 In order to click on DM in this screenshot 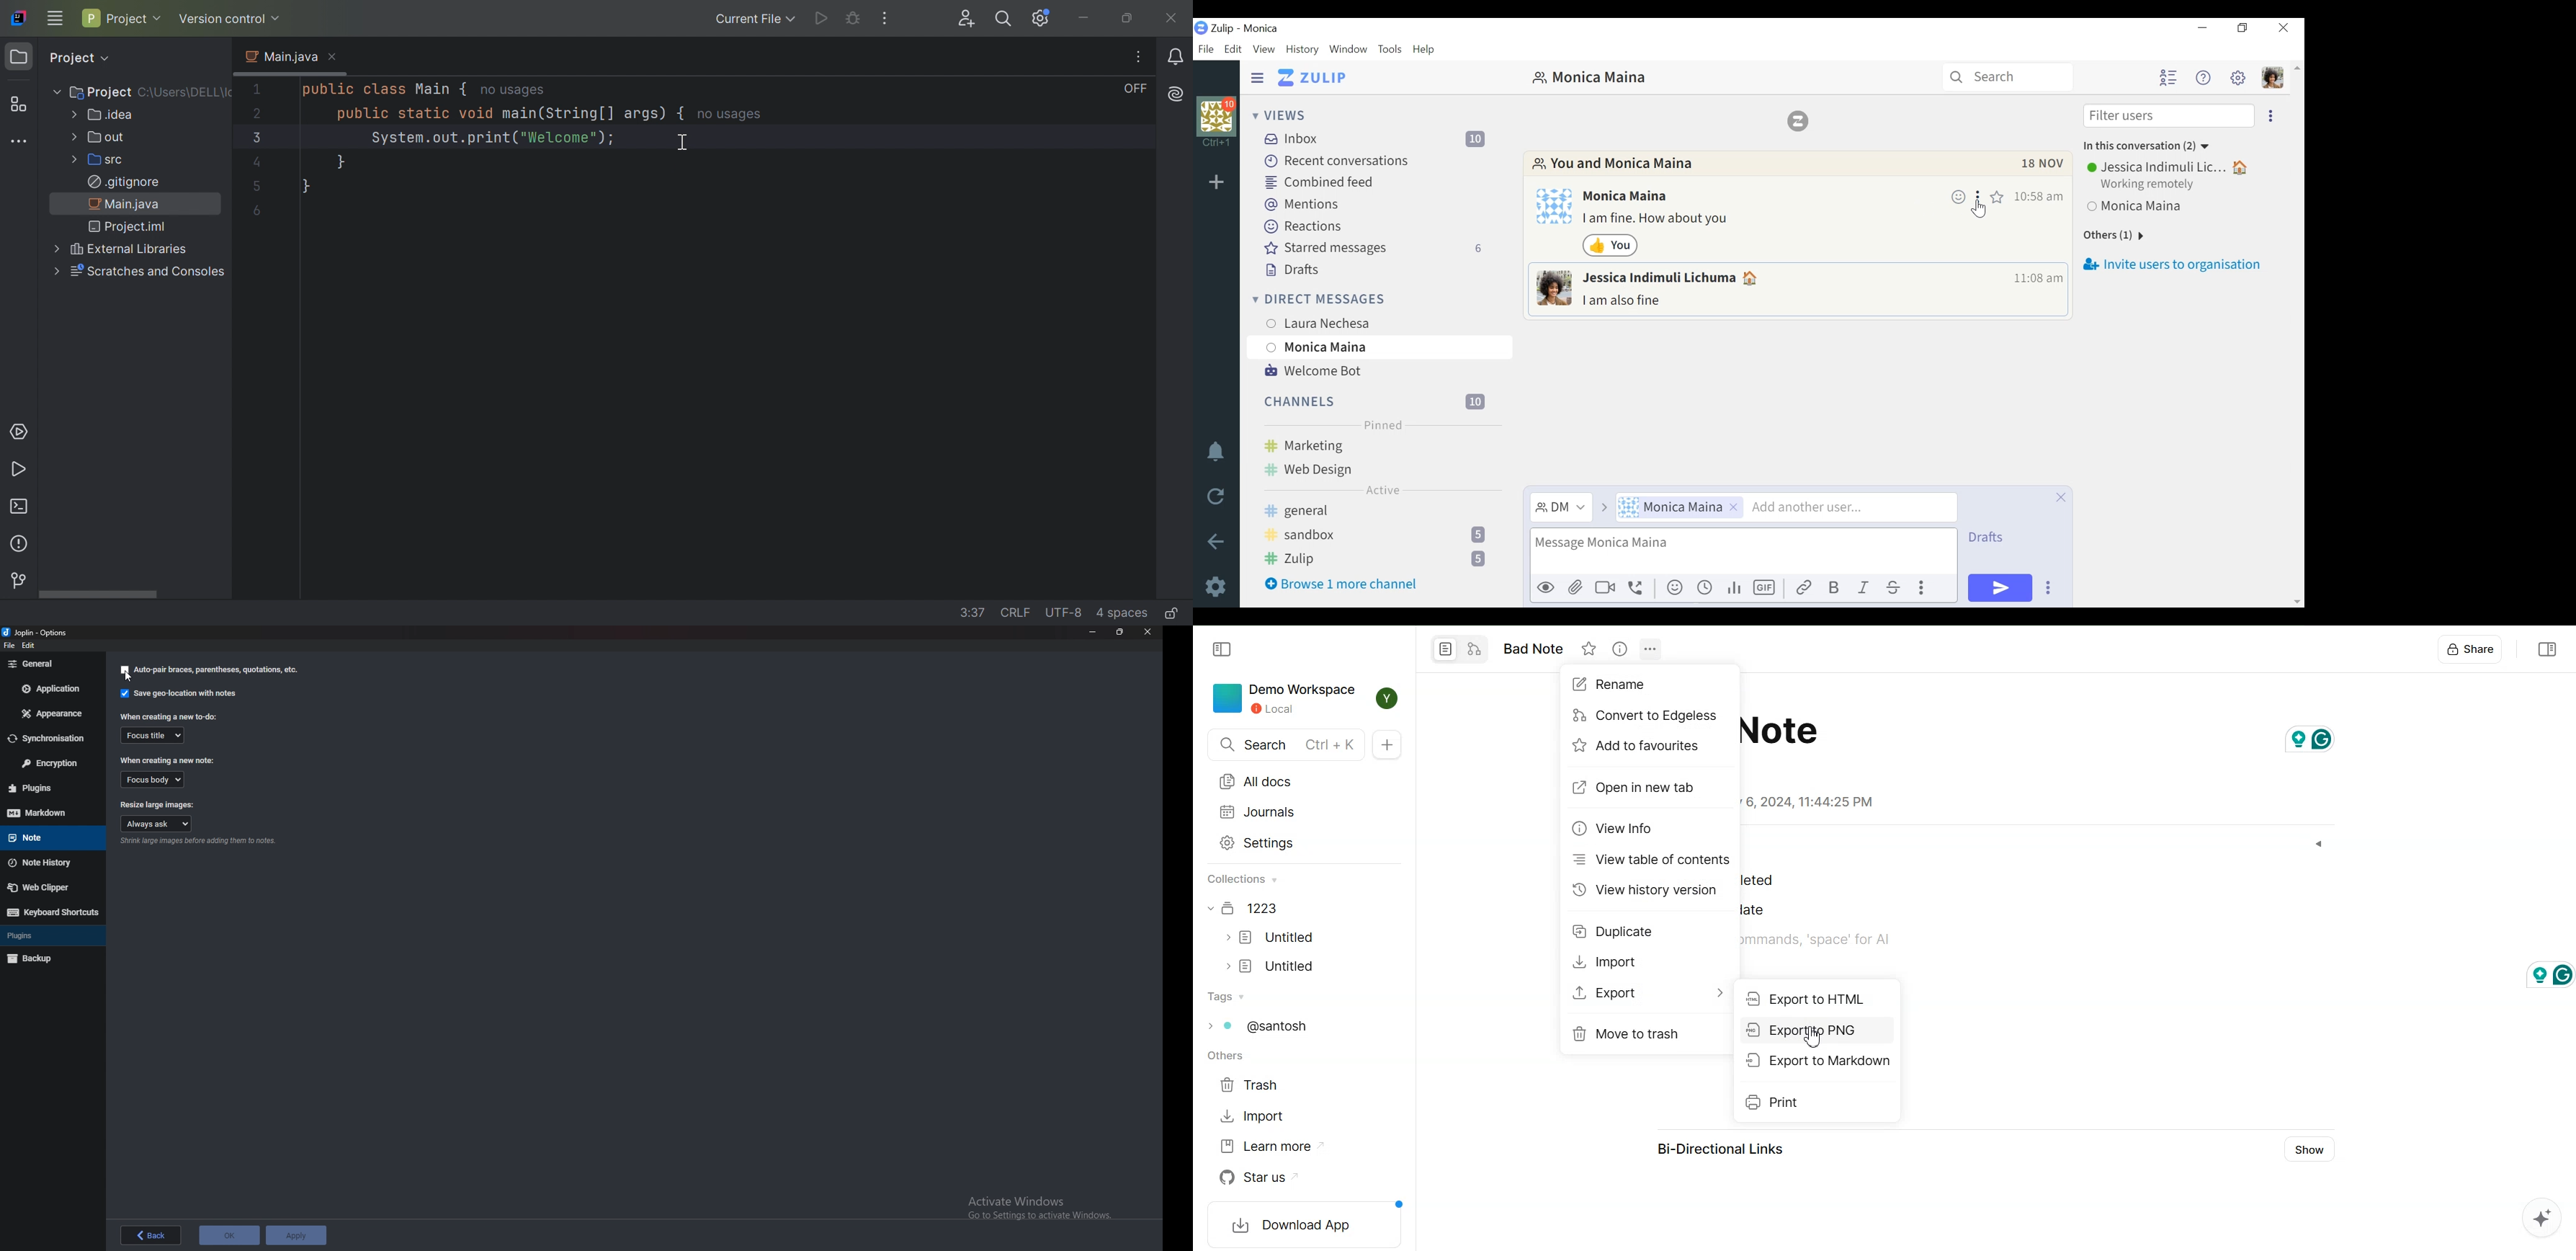, I will do `click(1563, 508)`.